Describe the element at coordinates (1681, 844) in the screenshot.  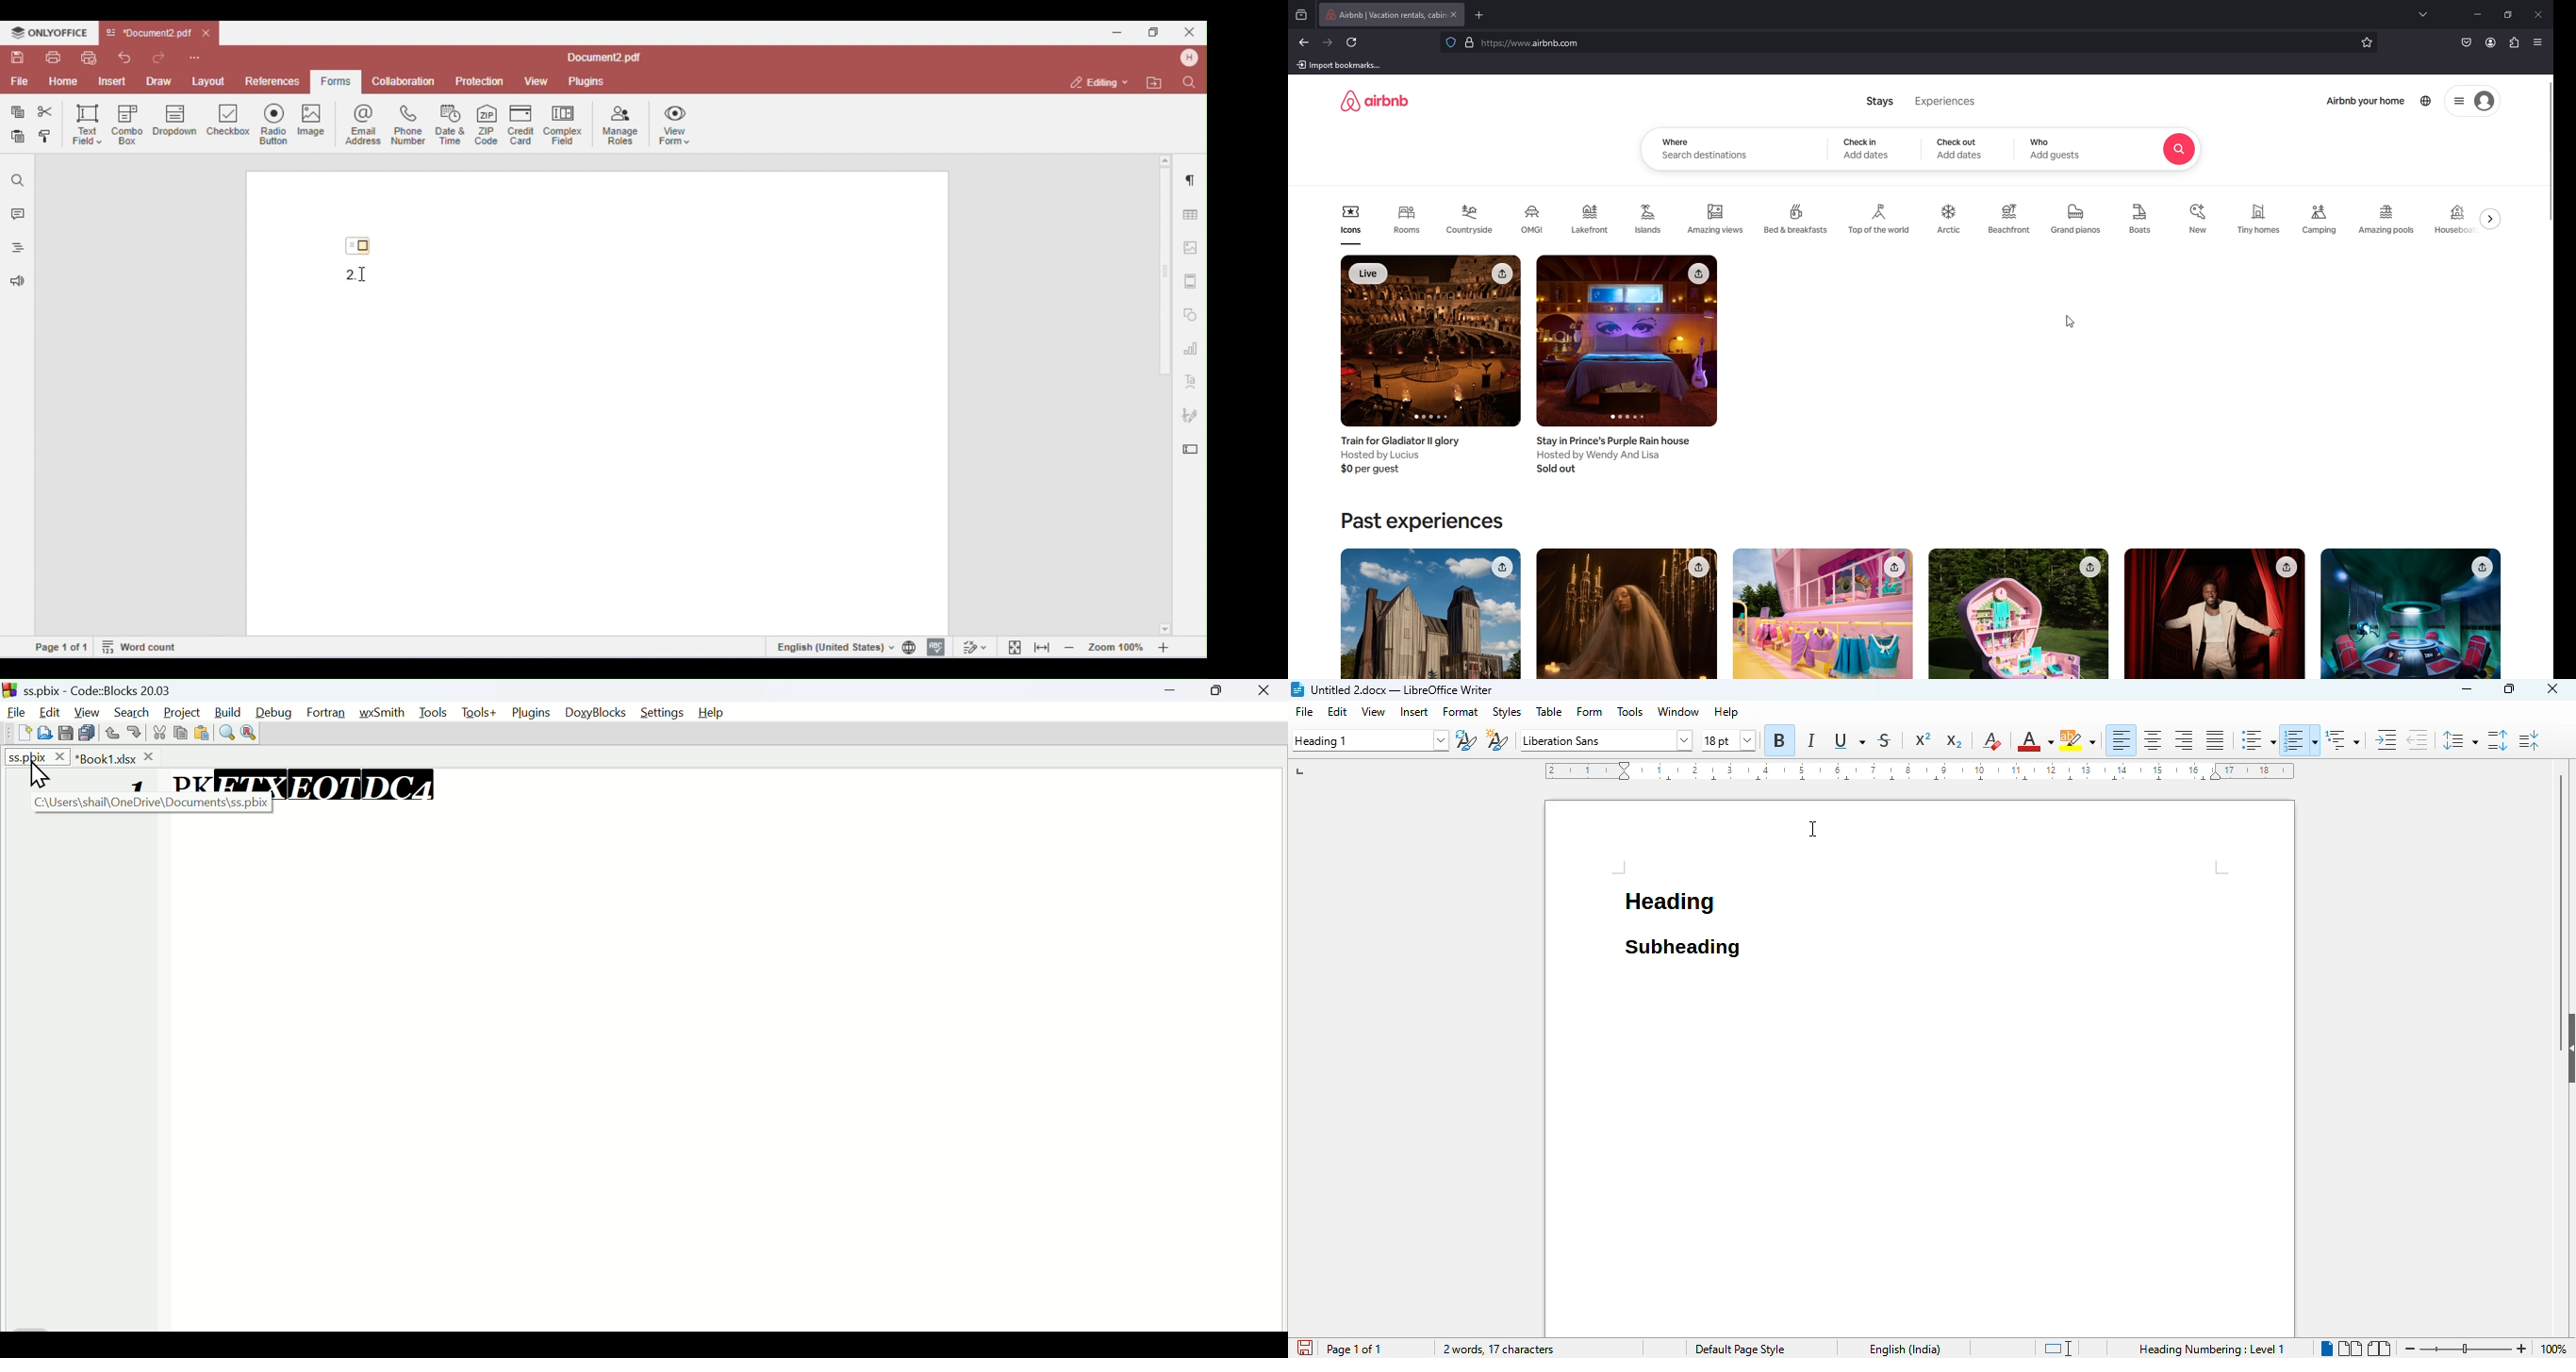
I see `Document` at that location.